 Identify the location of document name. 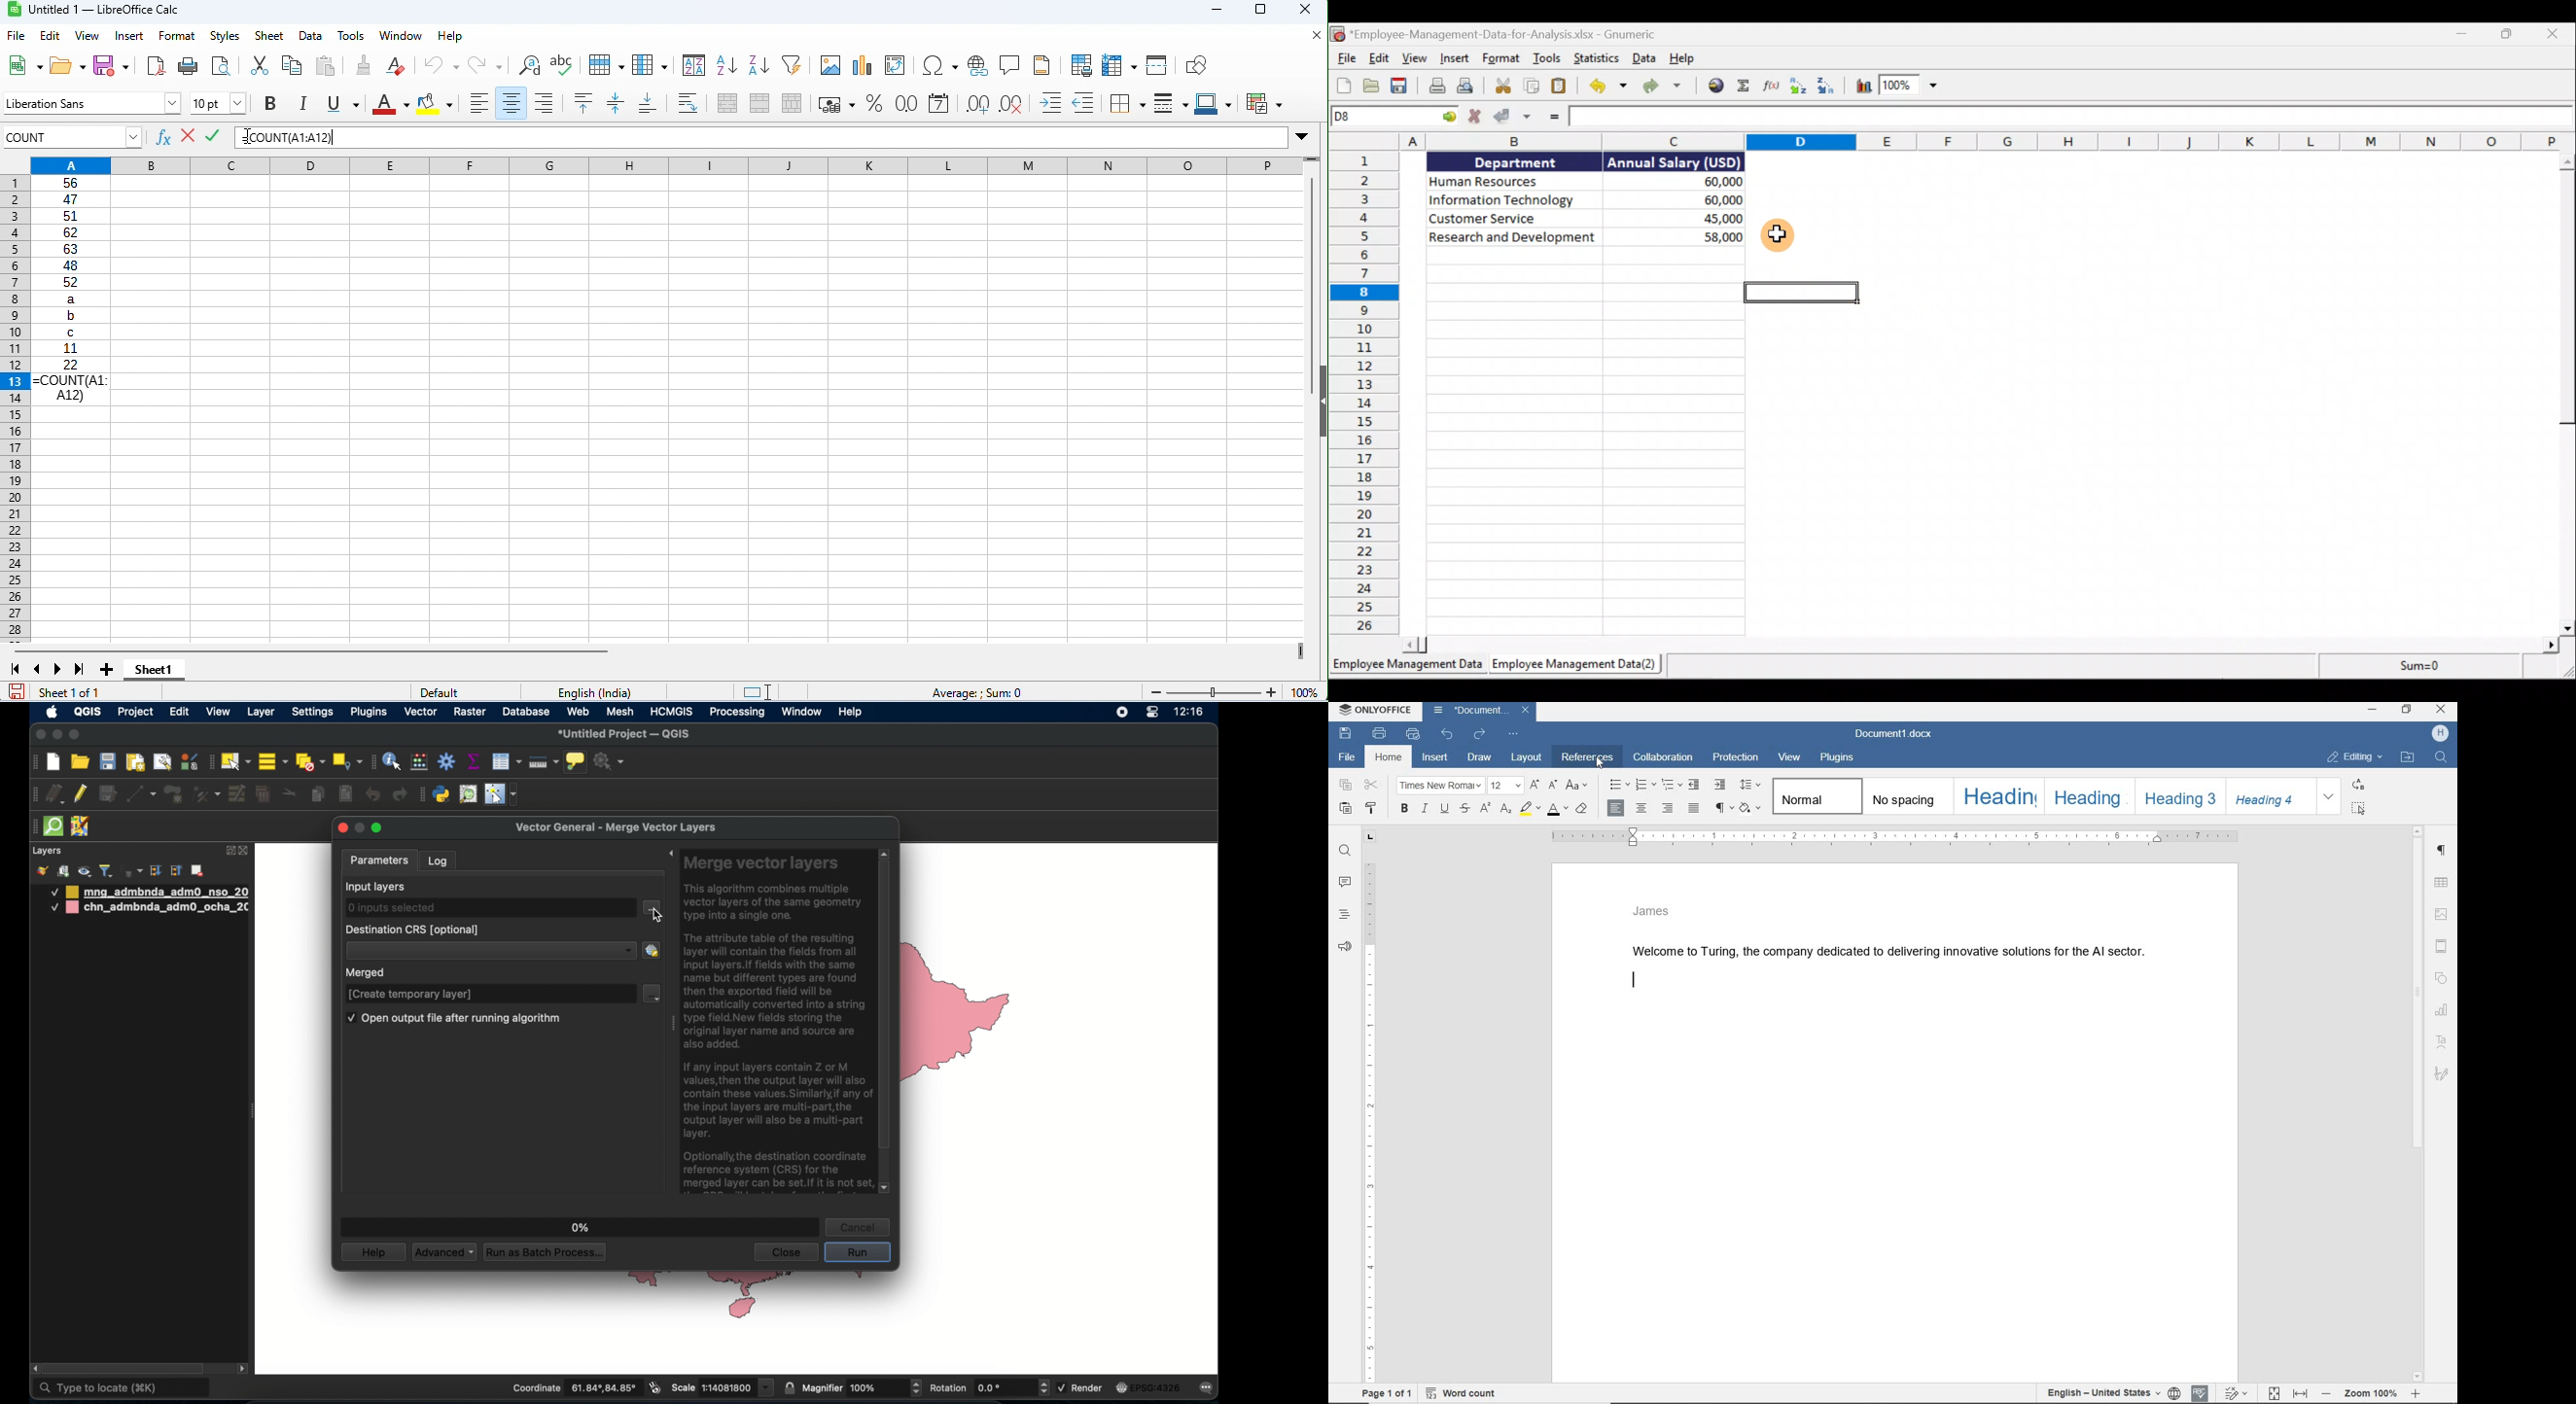
(1894, 734).